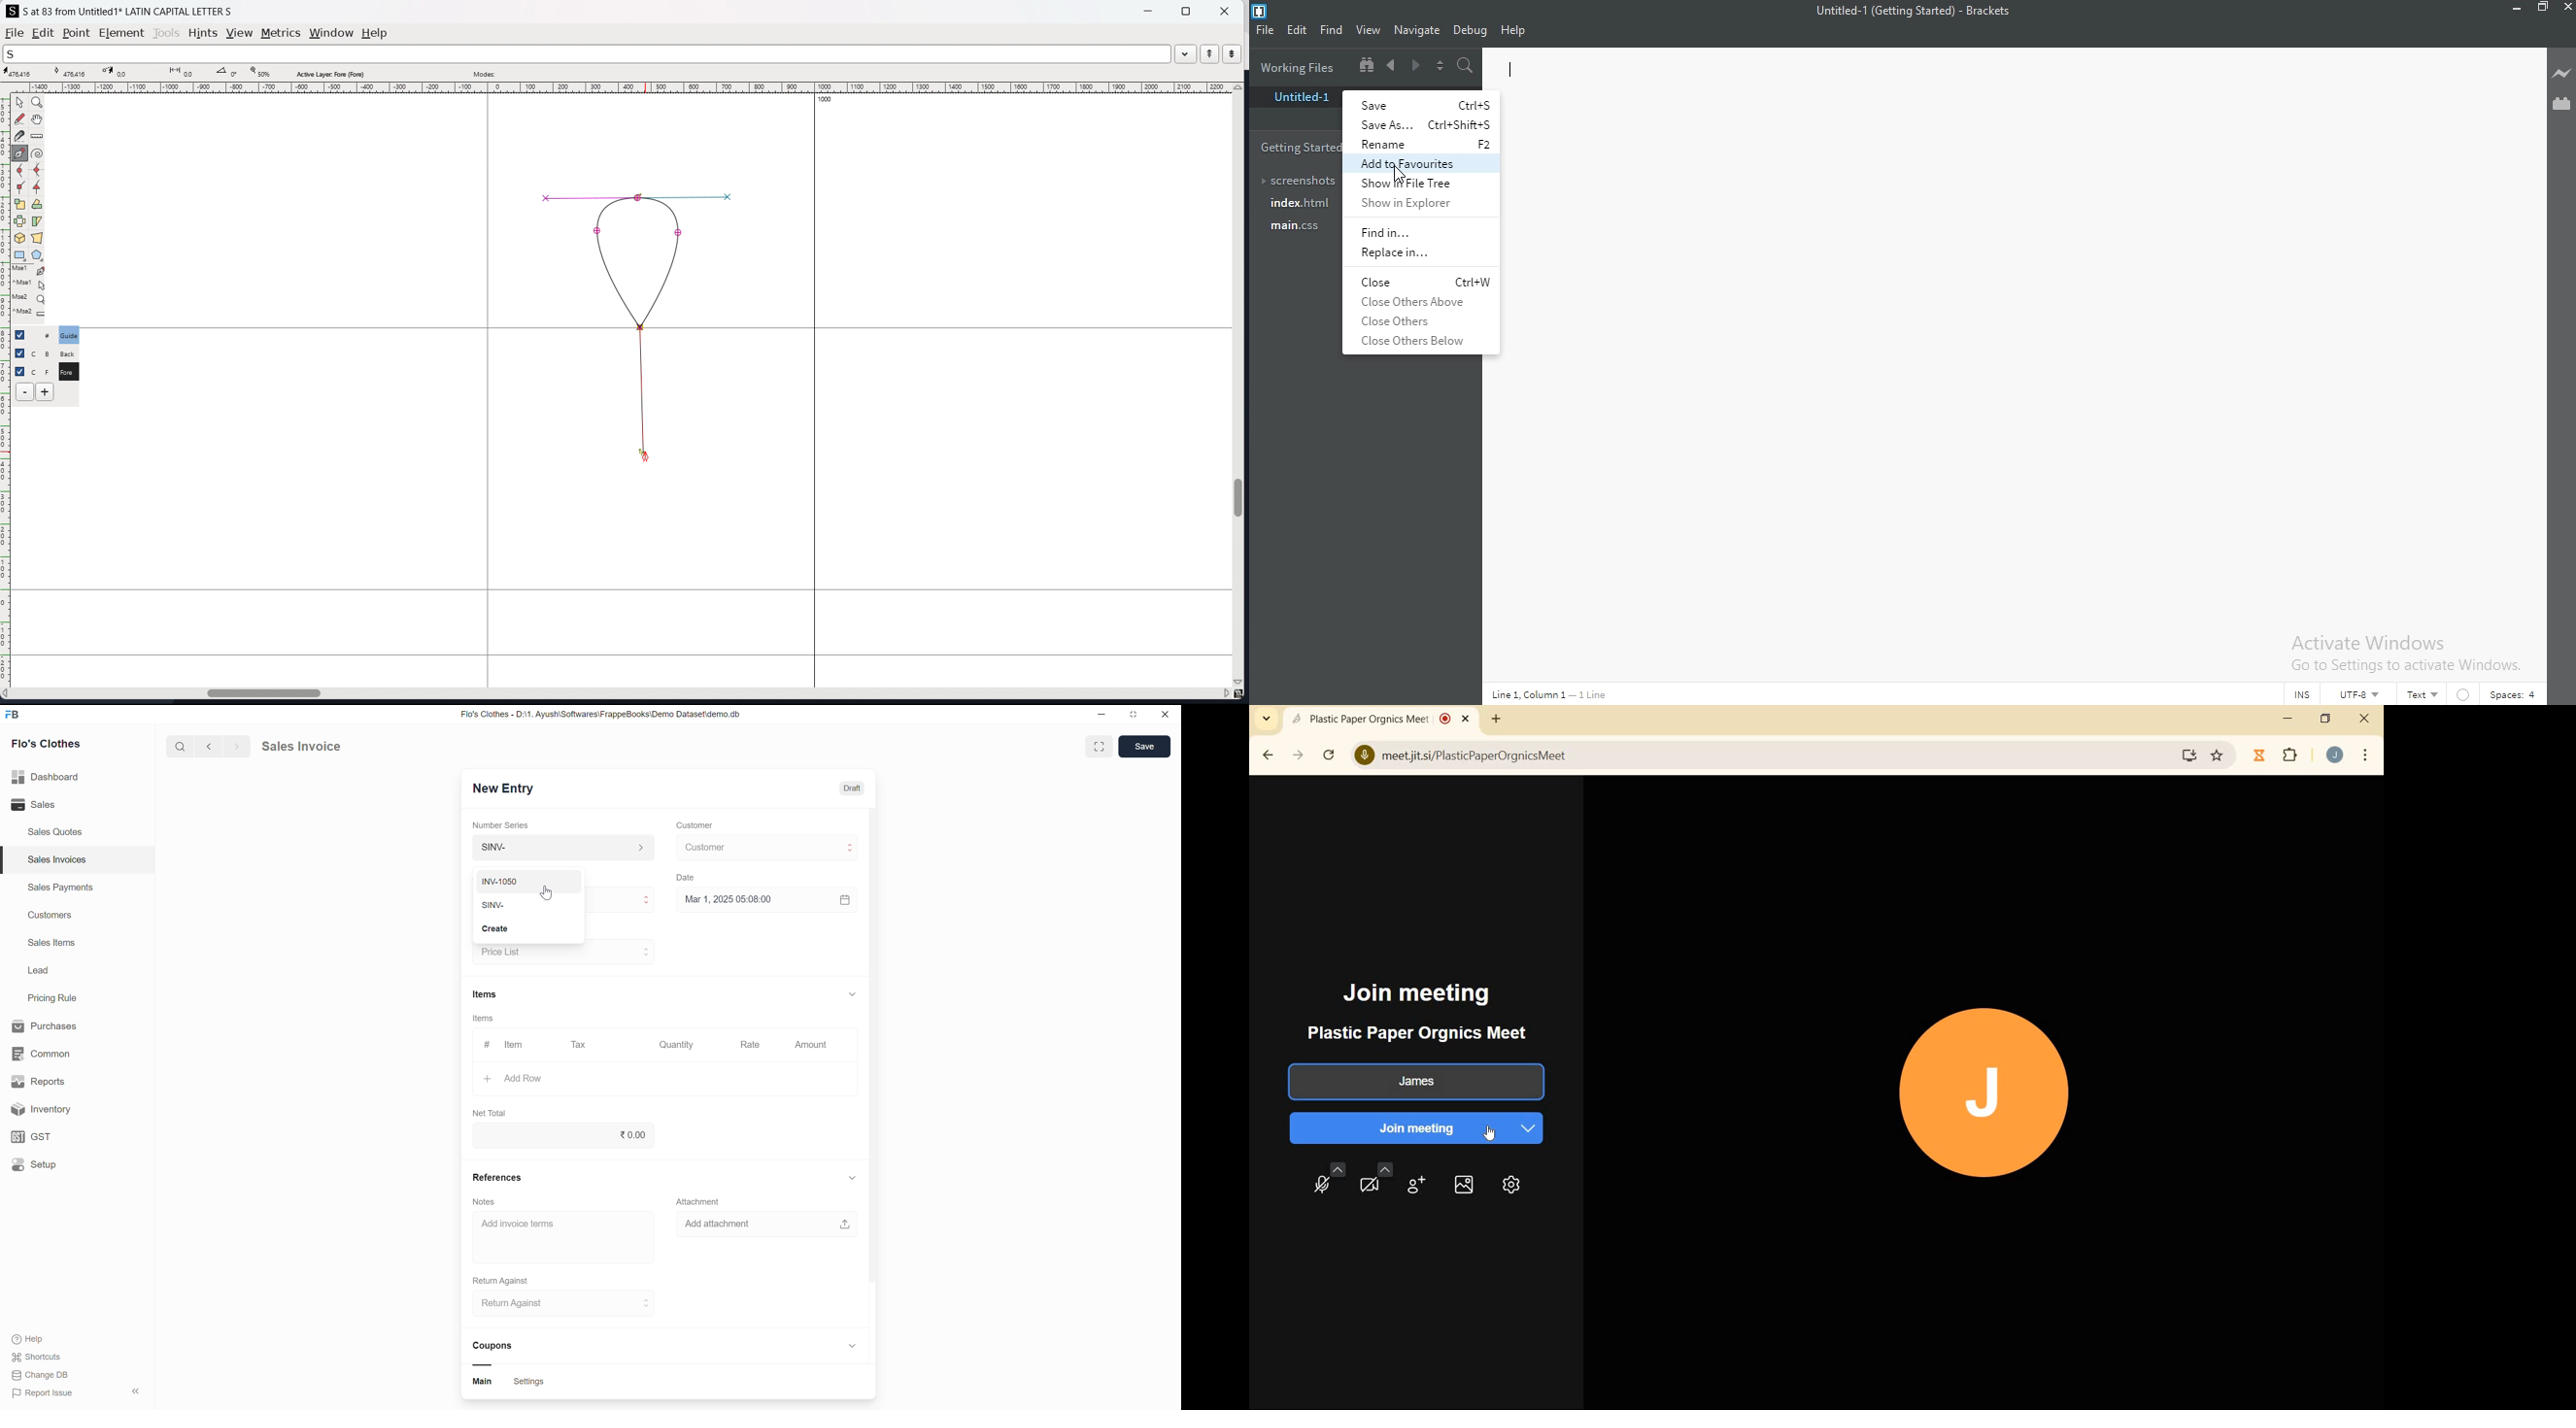 The width and height of the screenshot is (2576, 1428). I want to click on Quantity, so click(680, 1046).